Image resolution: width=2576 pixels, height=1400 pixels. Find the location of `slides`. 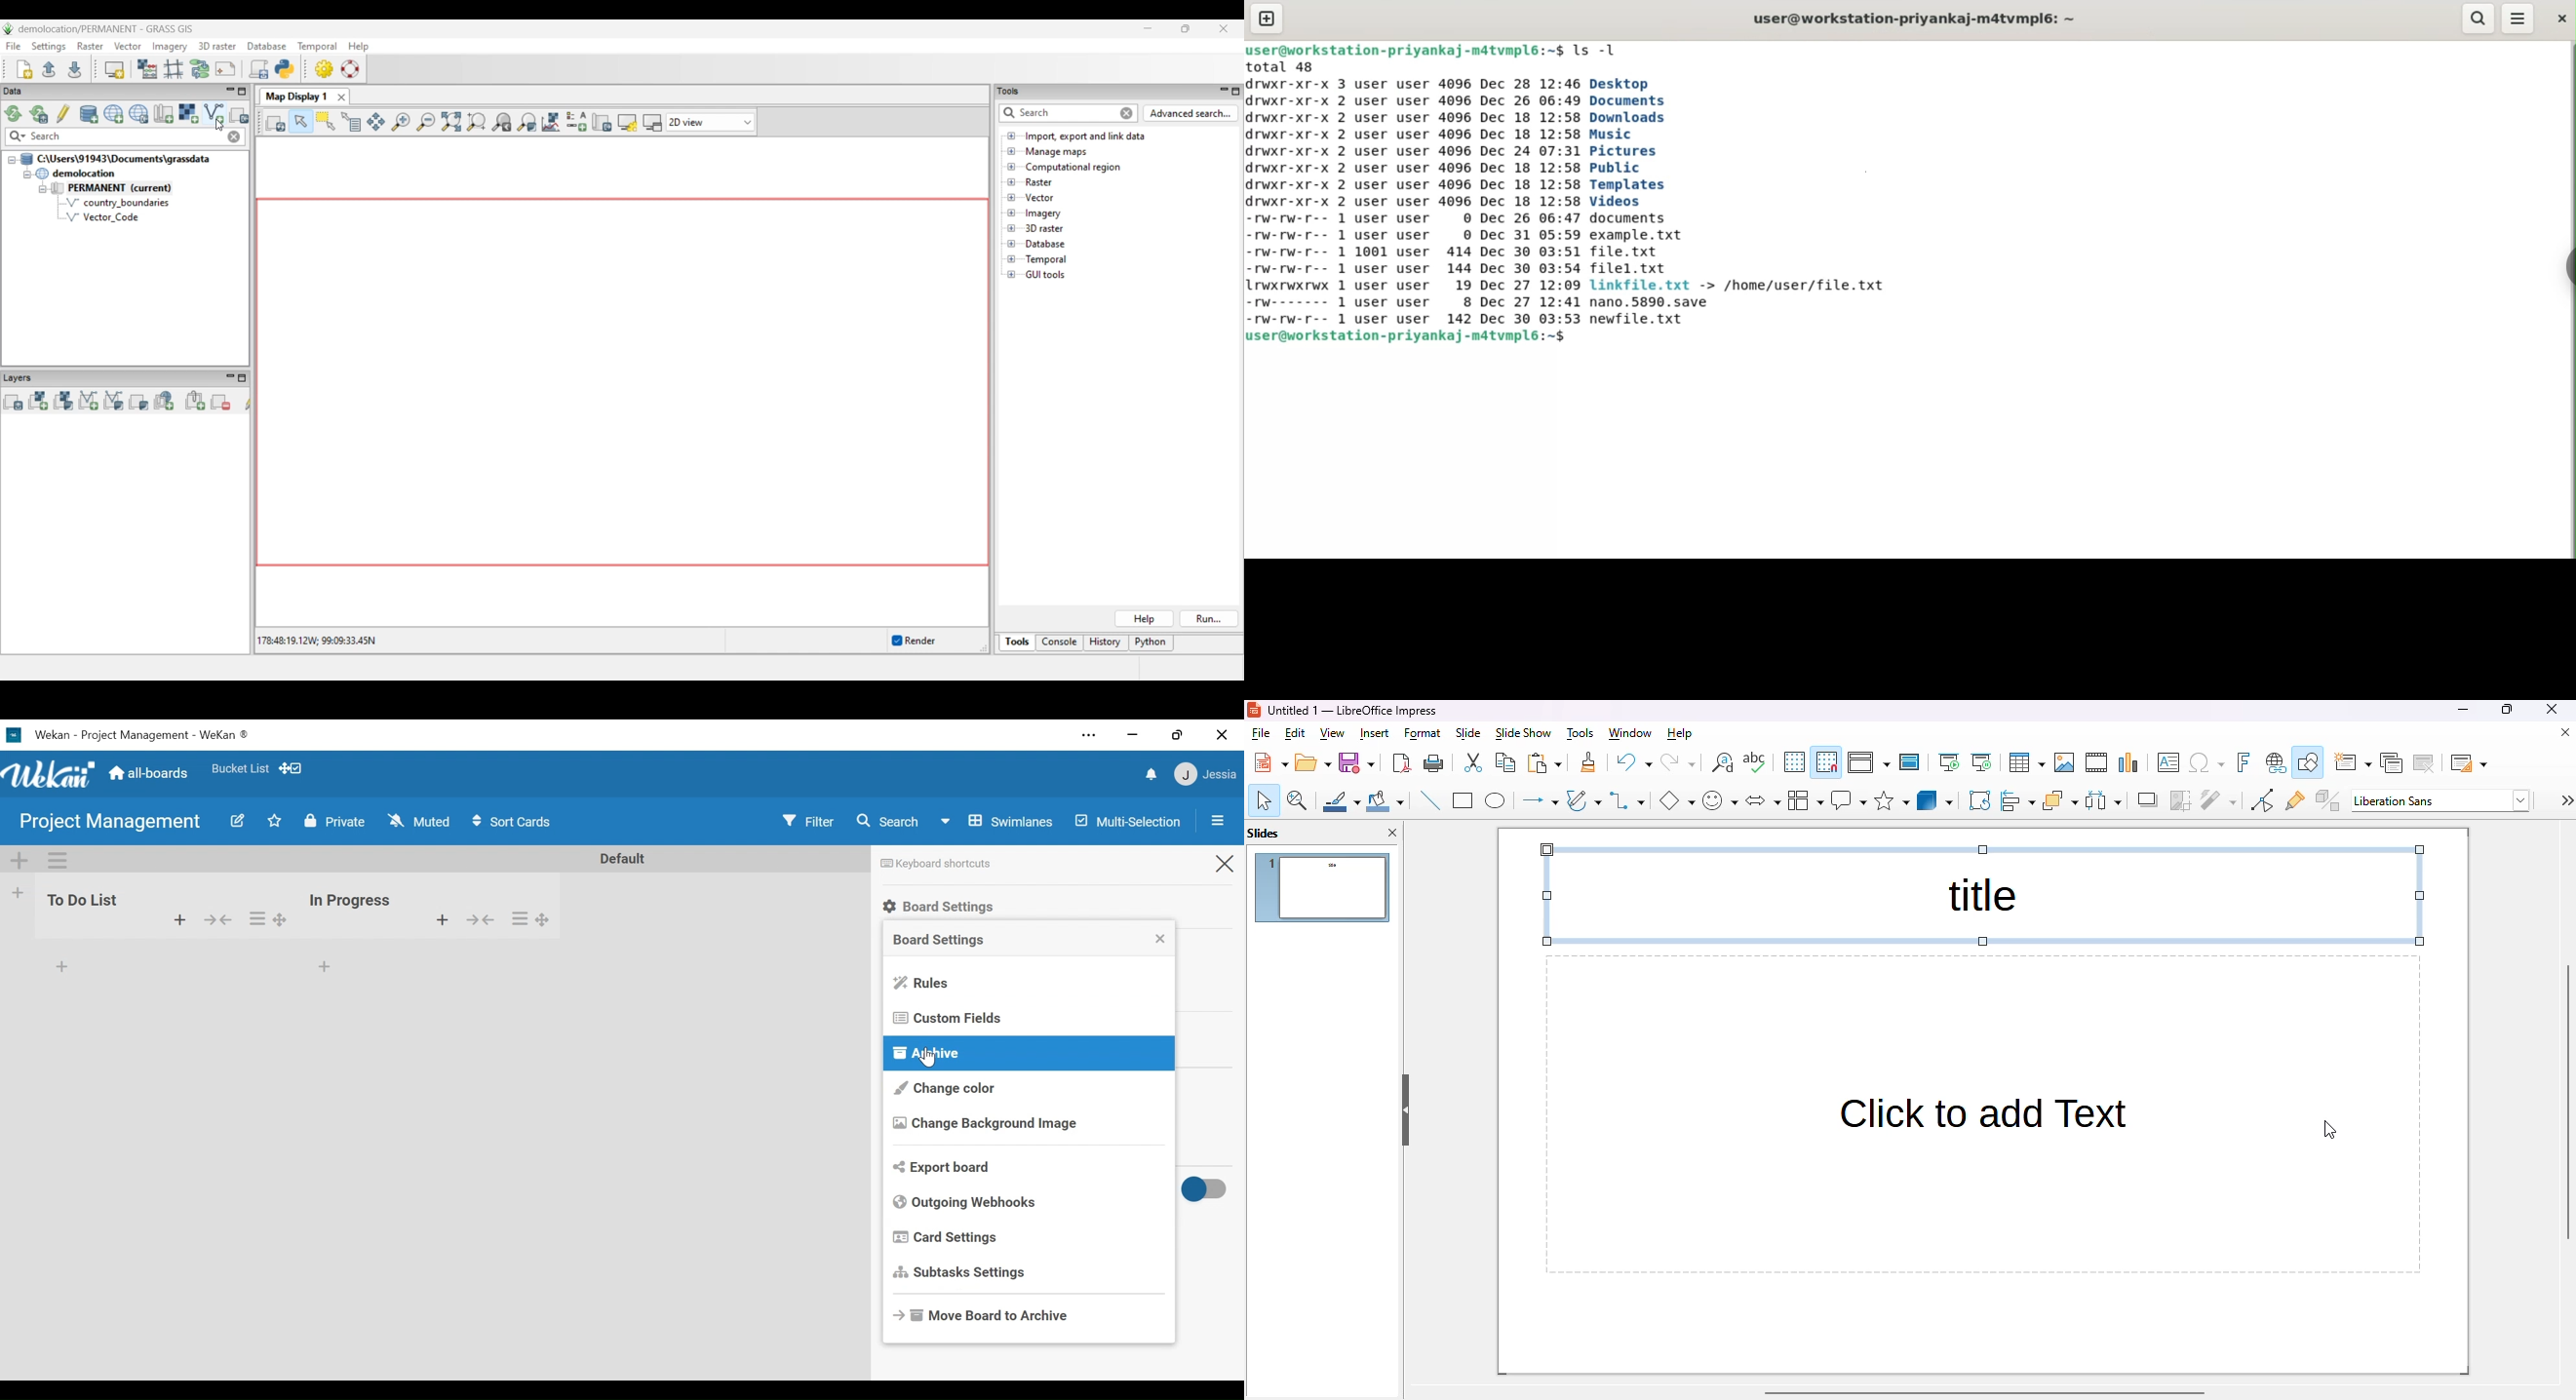

slides is located at coordinates (1265, 834).